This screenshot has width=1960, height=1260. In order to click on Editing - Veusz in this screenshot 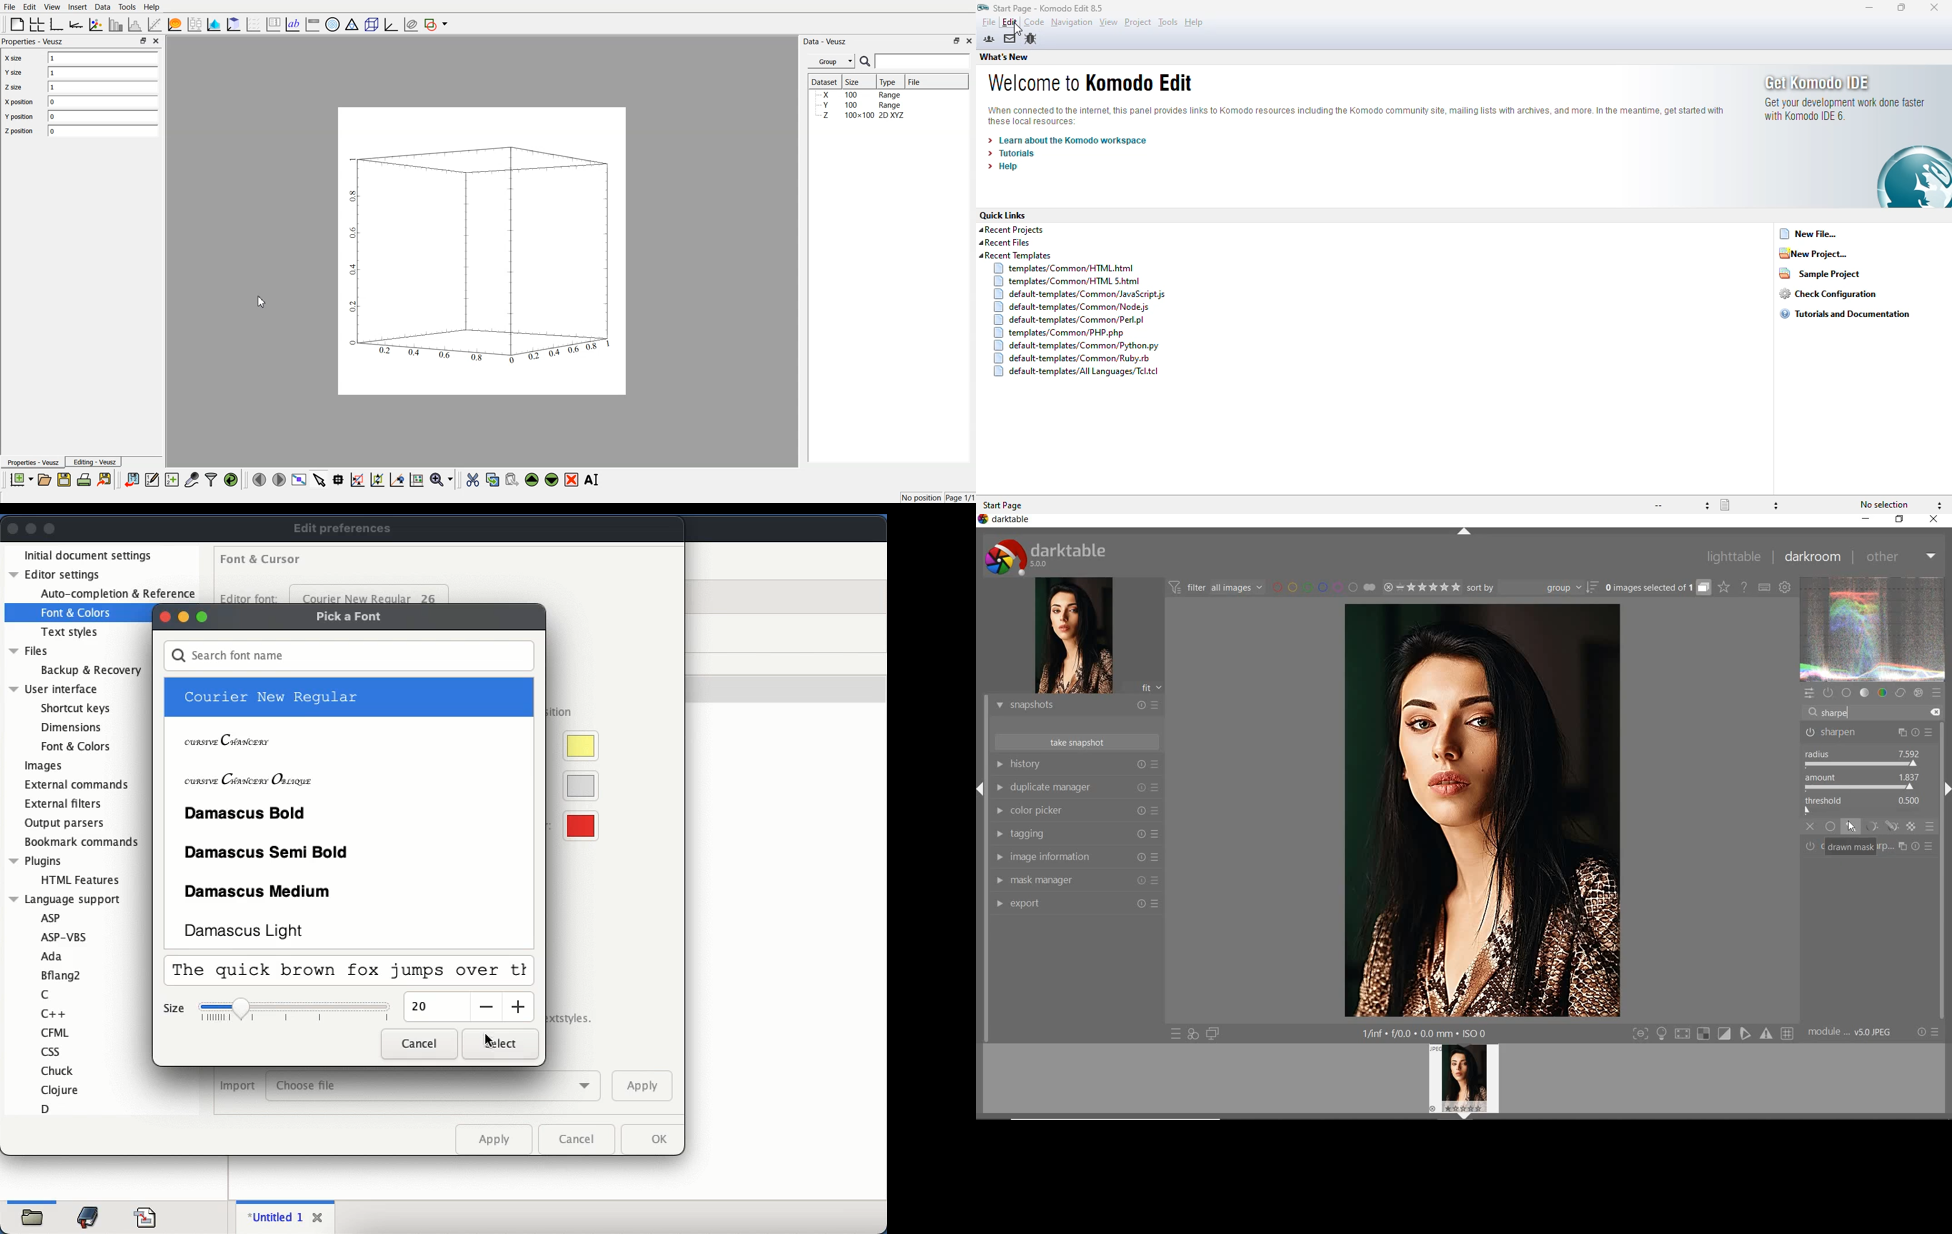, I will do `click(94, 462)`.